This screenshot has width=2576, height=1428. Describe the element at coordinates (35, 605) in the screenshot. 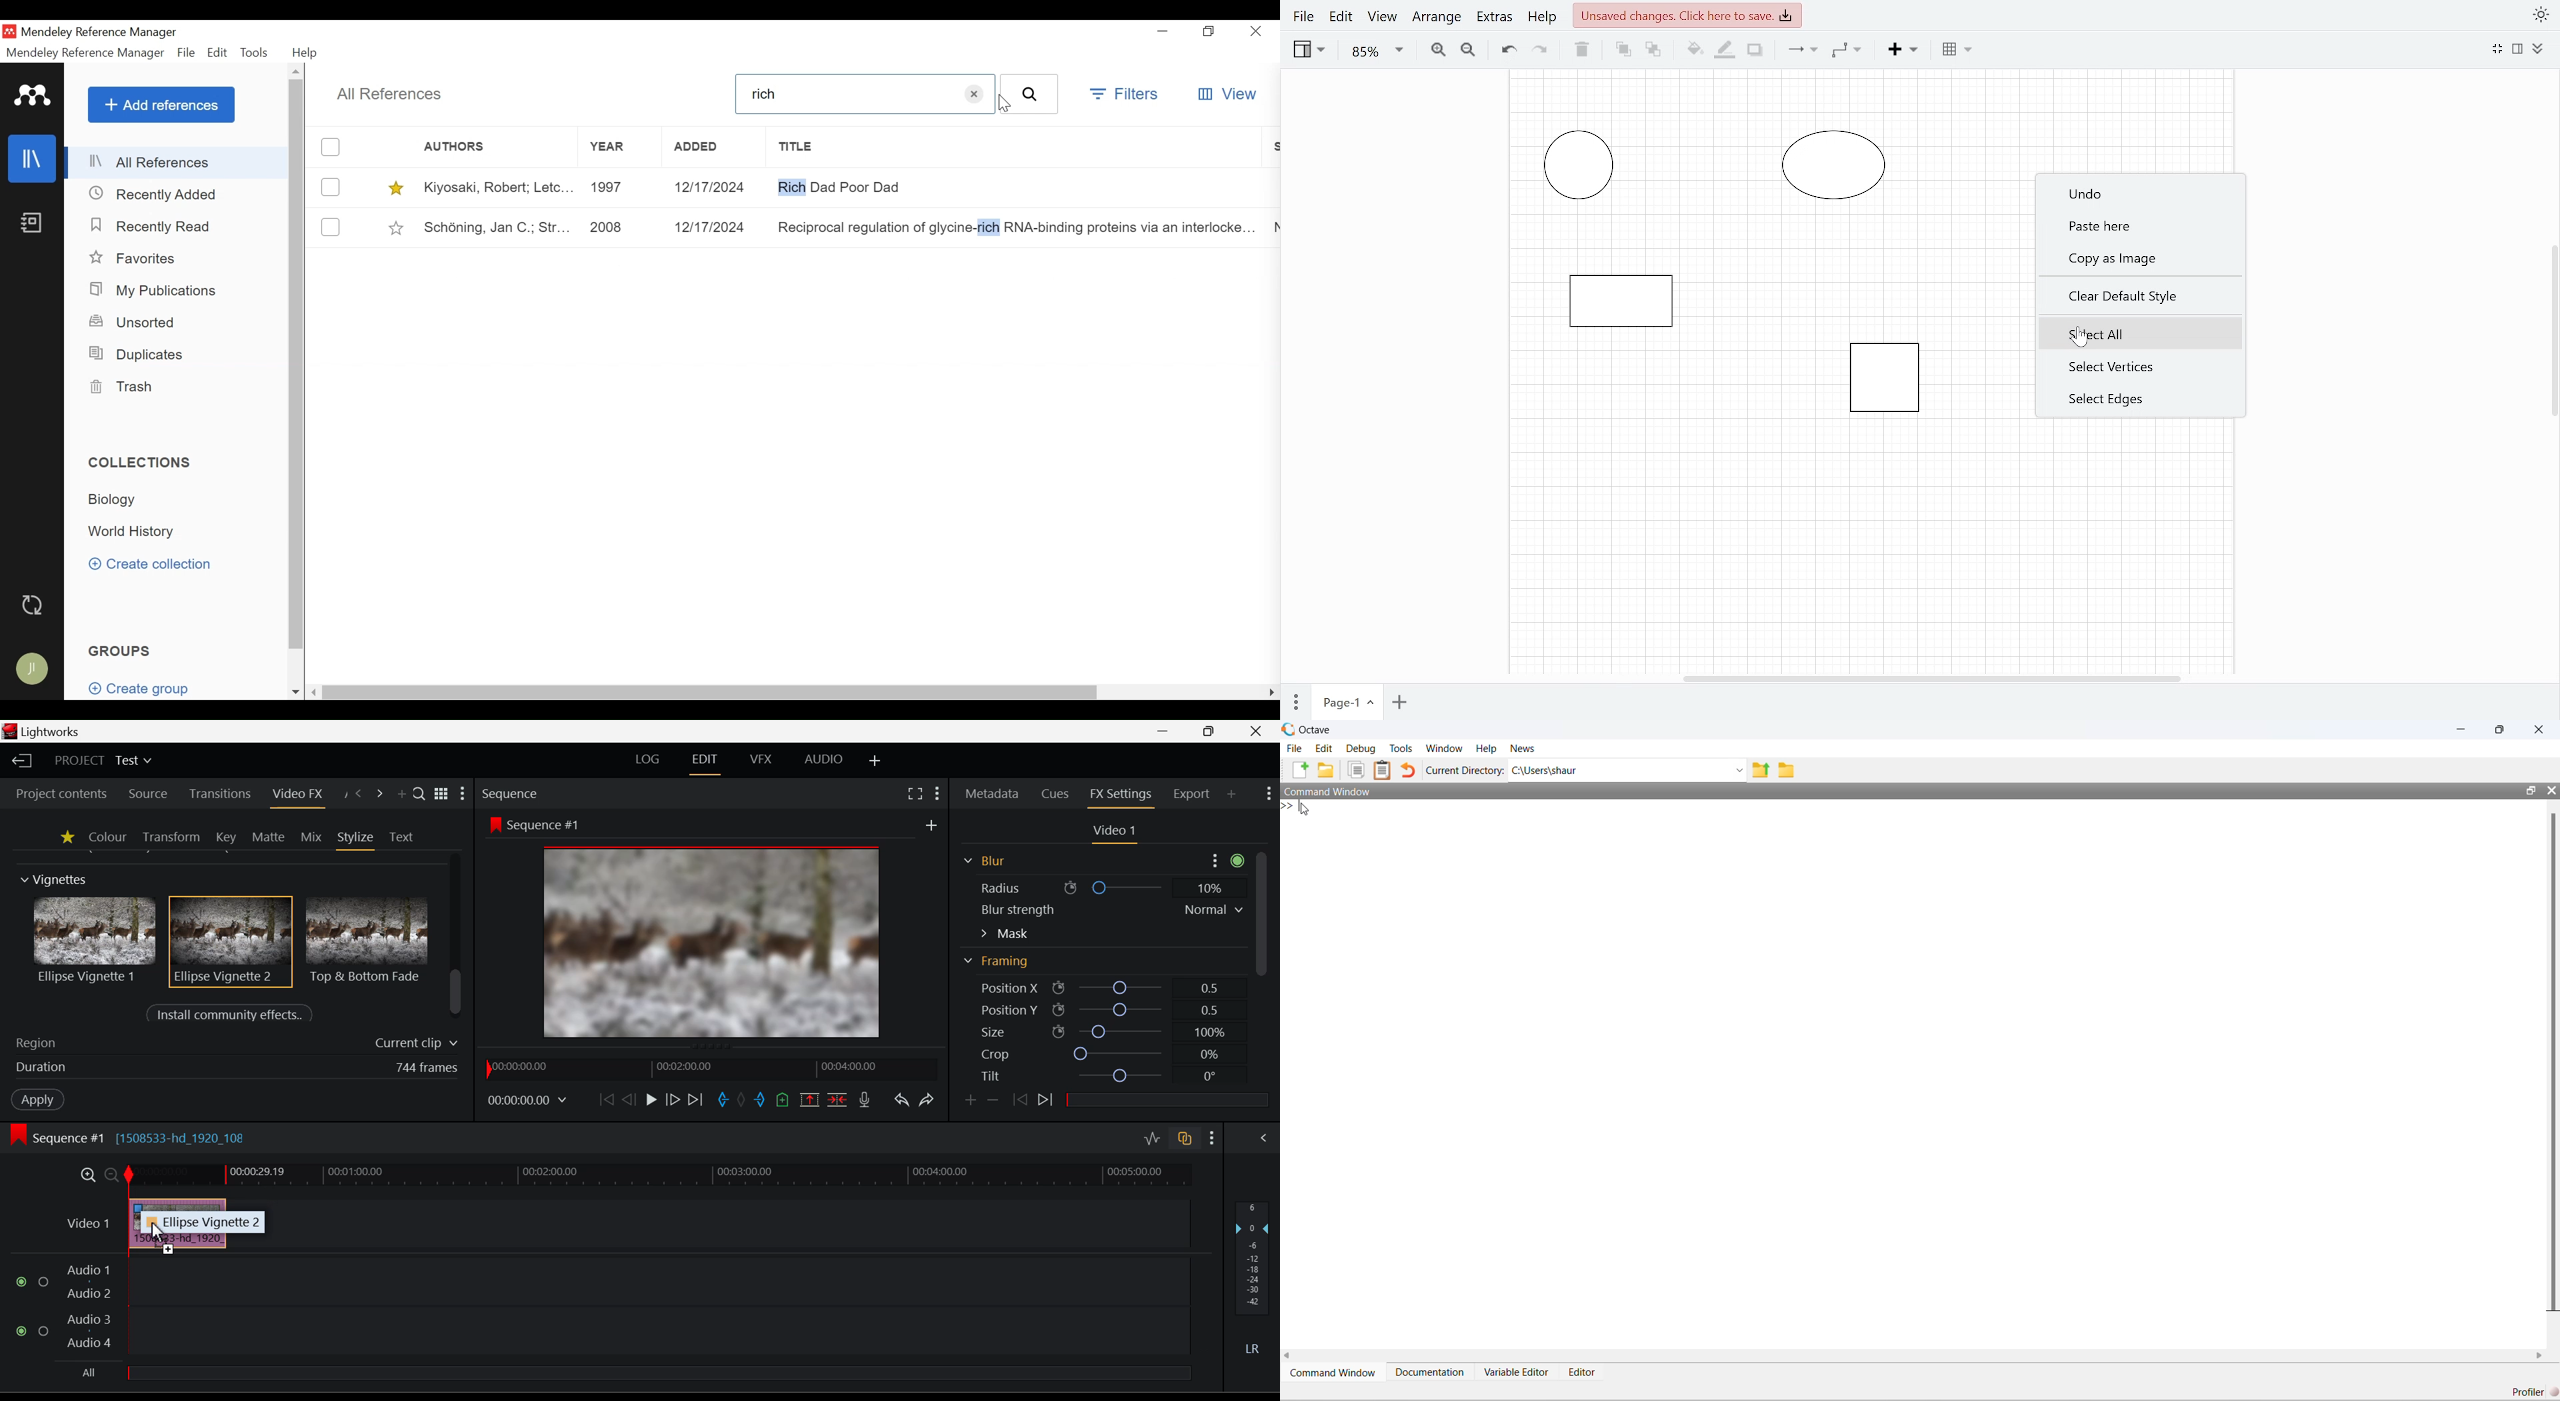

I see `Sync` at that location.